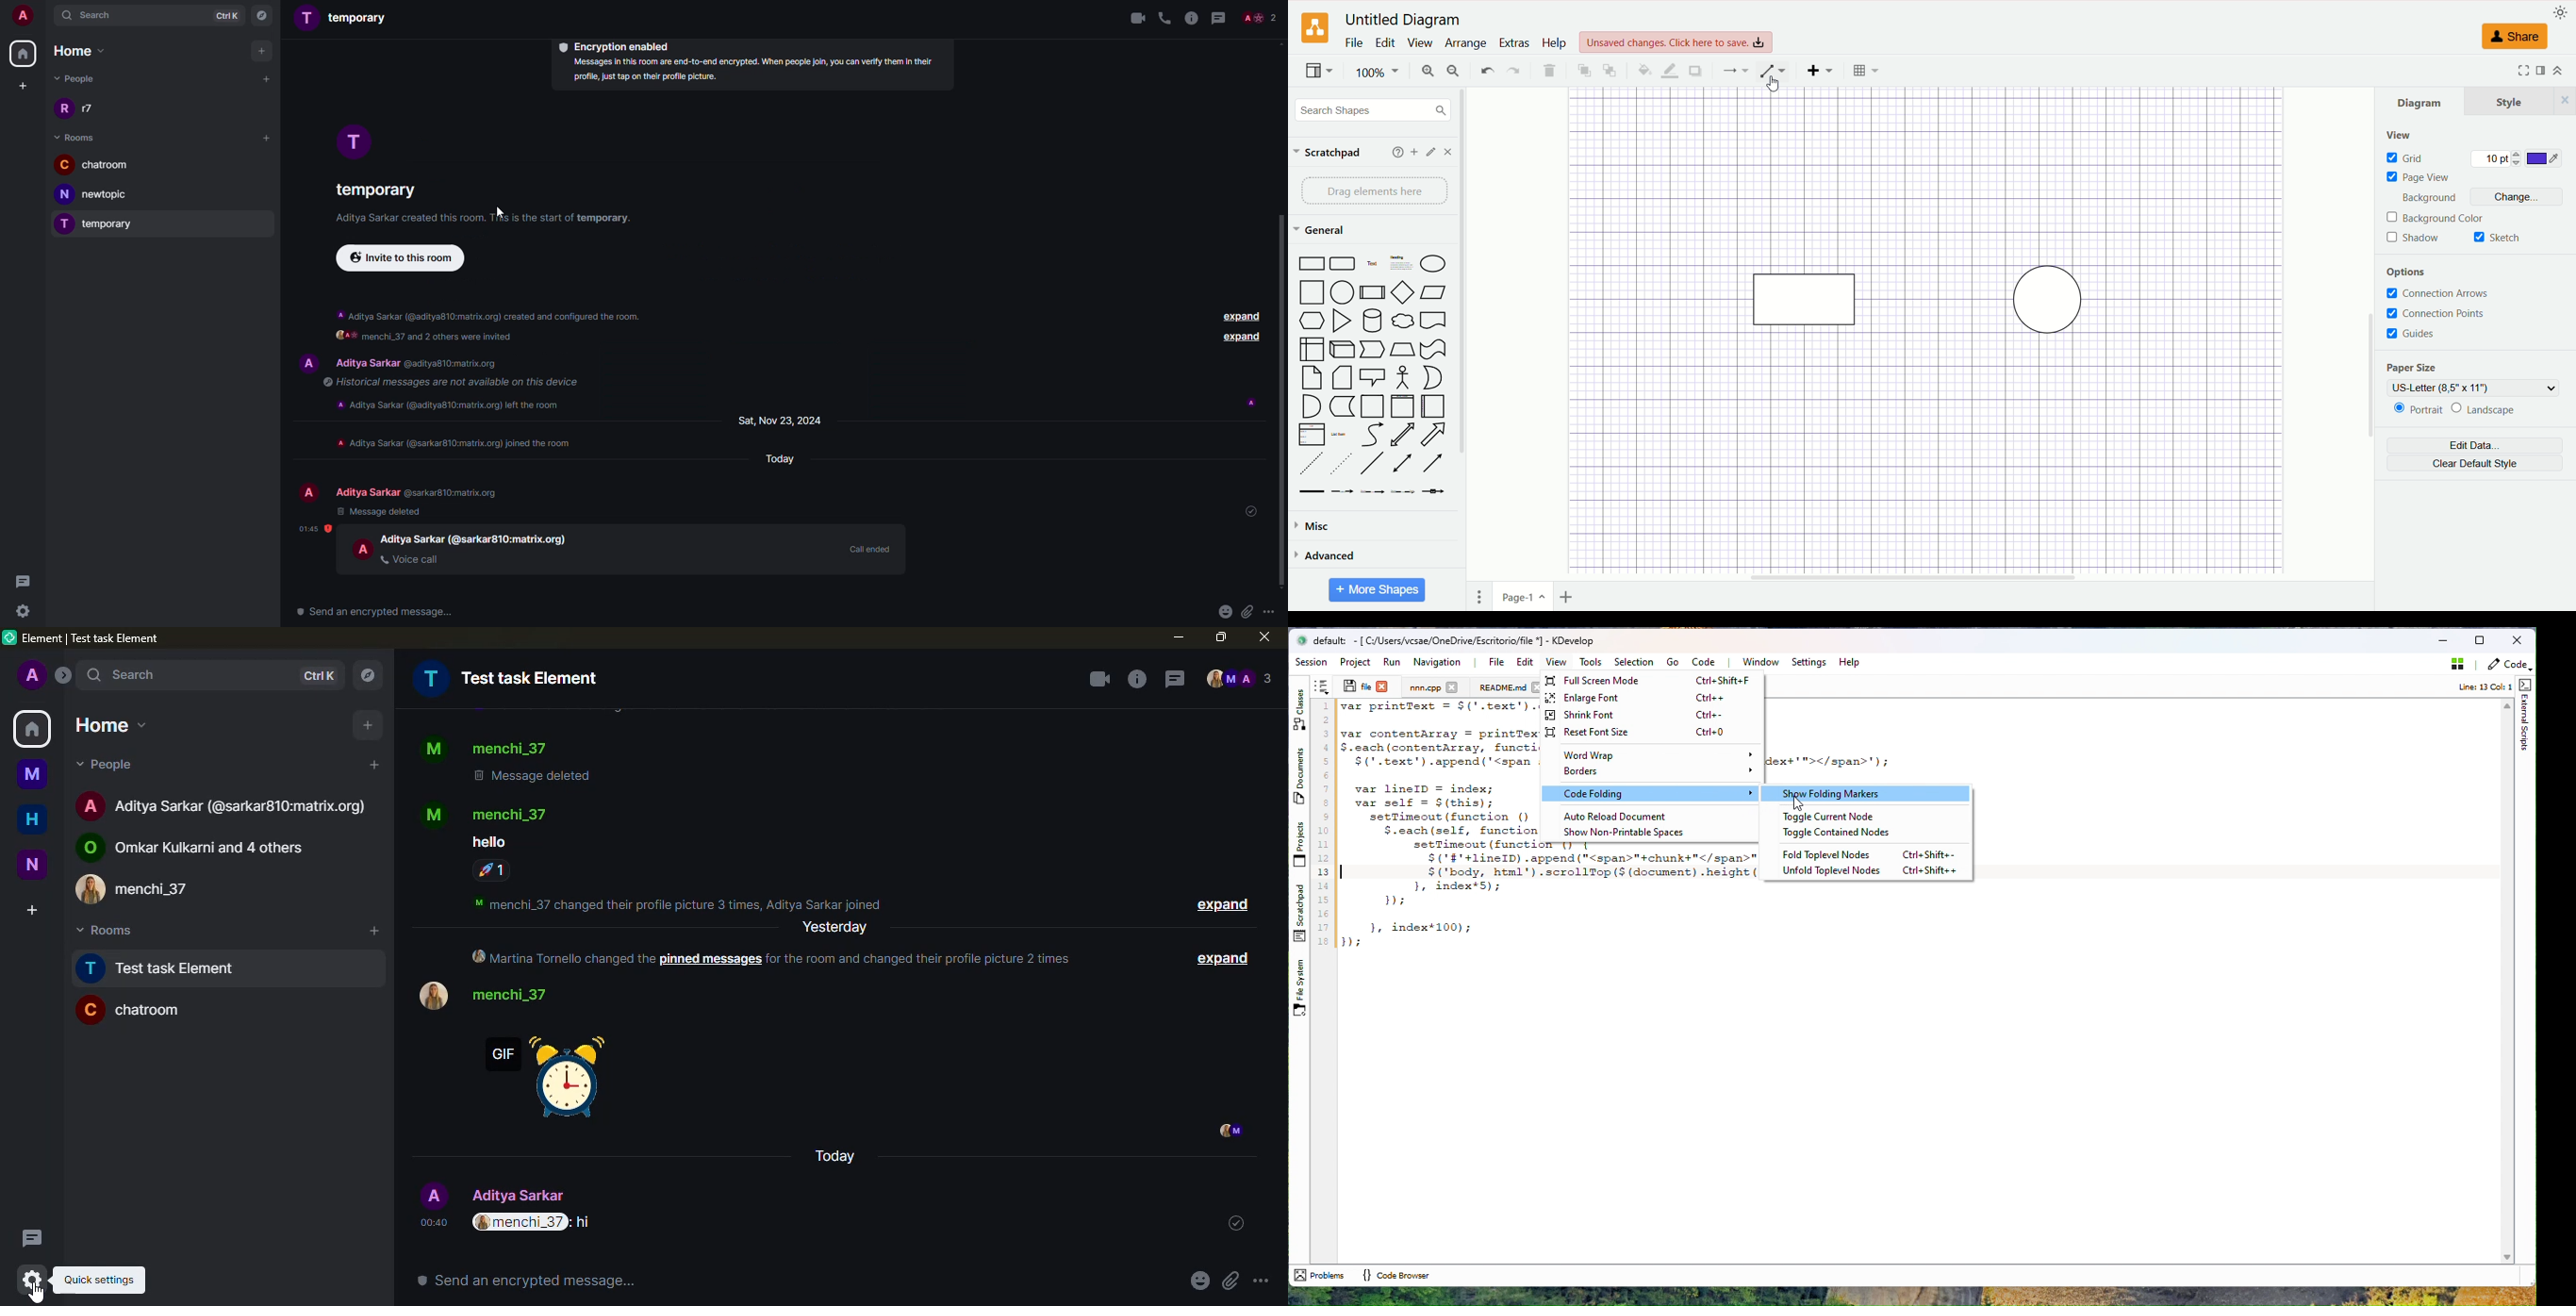  Describe the element at coordinates (224, 803) in the screenshot. I see `contact` at that location.